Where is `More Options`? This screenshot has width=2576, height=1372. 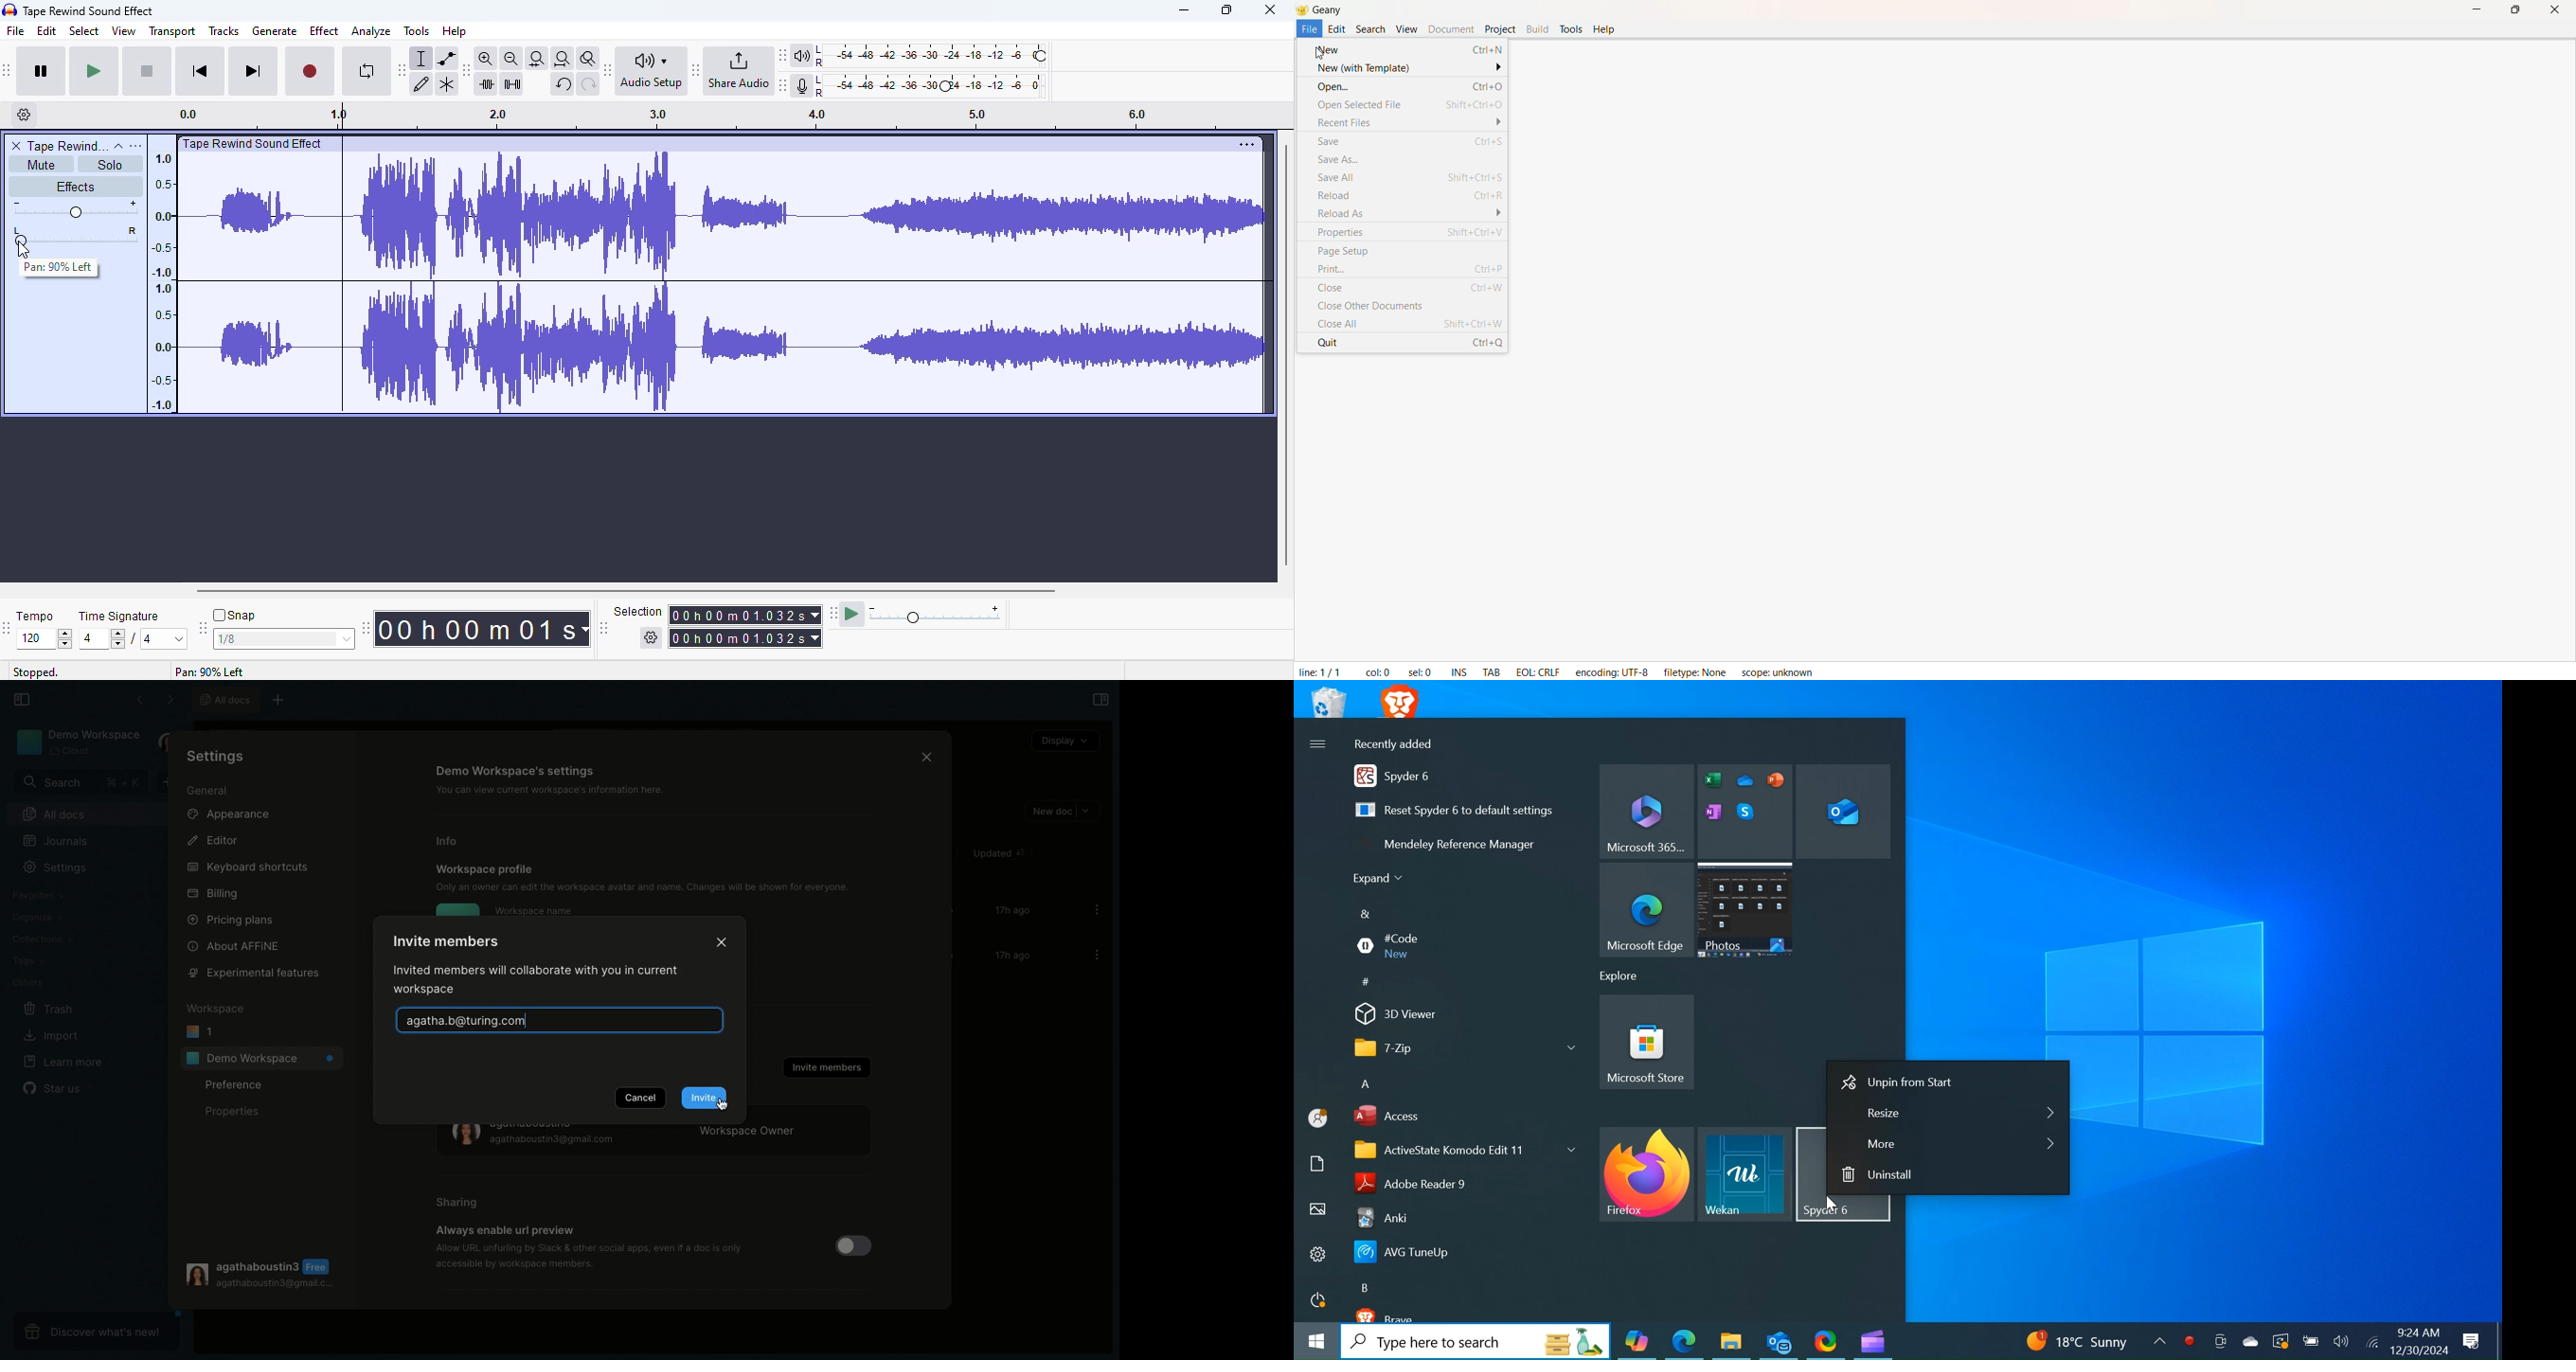 More Options is located at coordinates (1318, 745).